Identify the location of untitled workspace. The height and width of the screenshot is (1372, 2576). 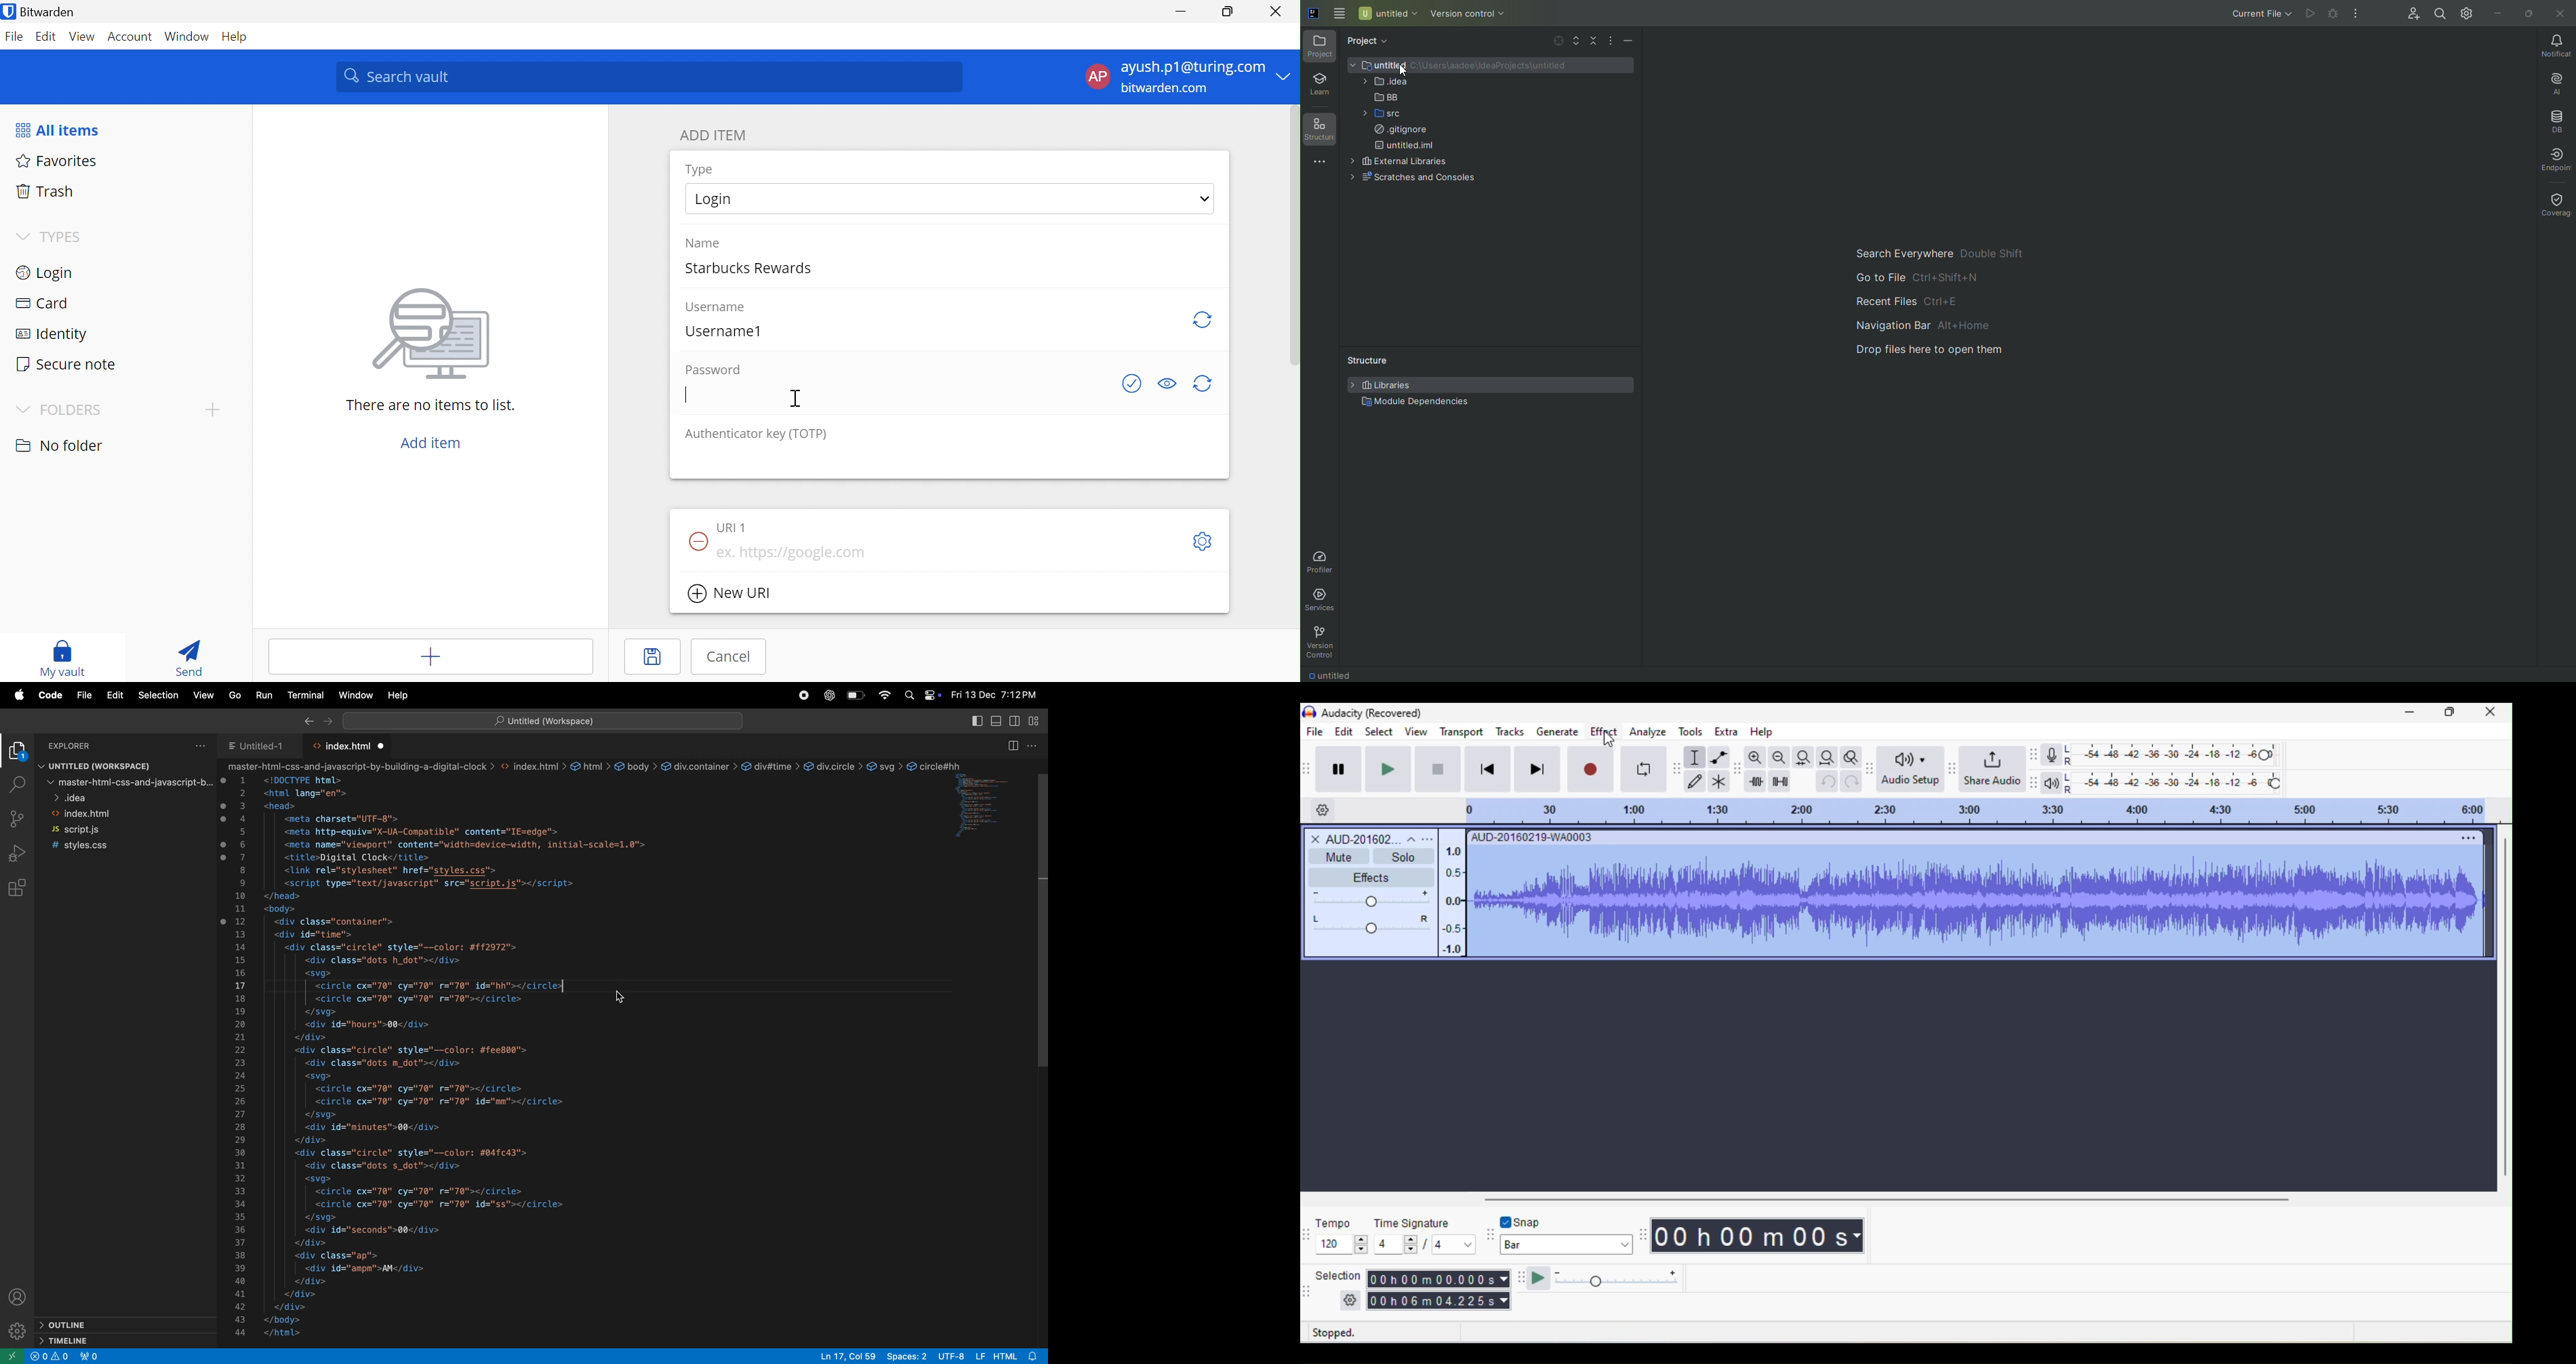
(542, 720).